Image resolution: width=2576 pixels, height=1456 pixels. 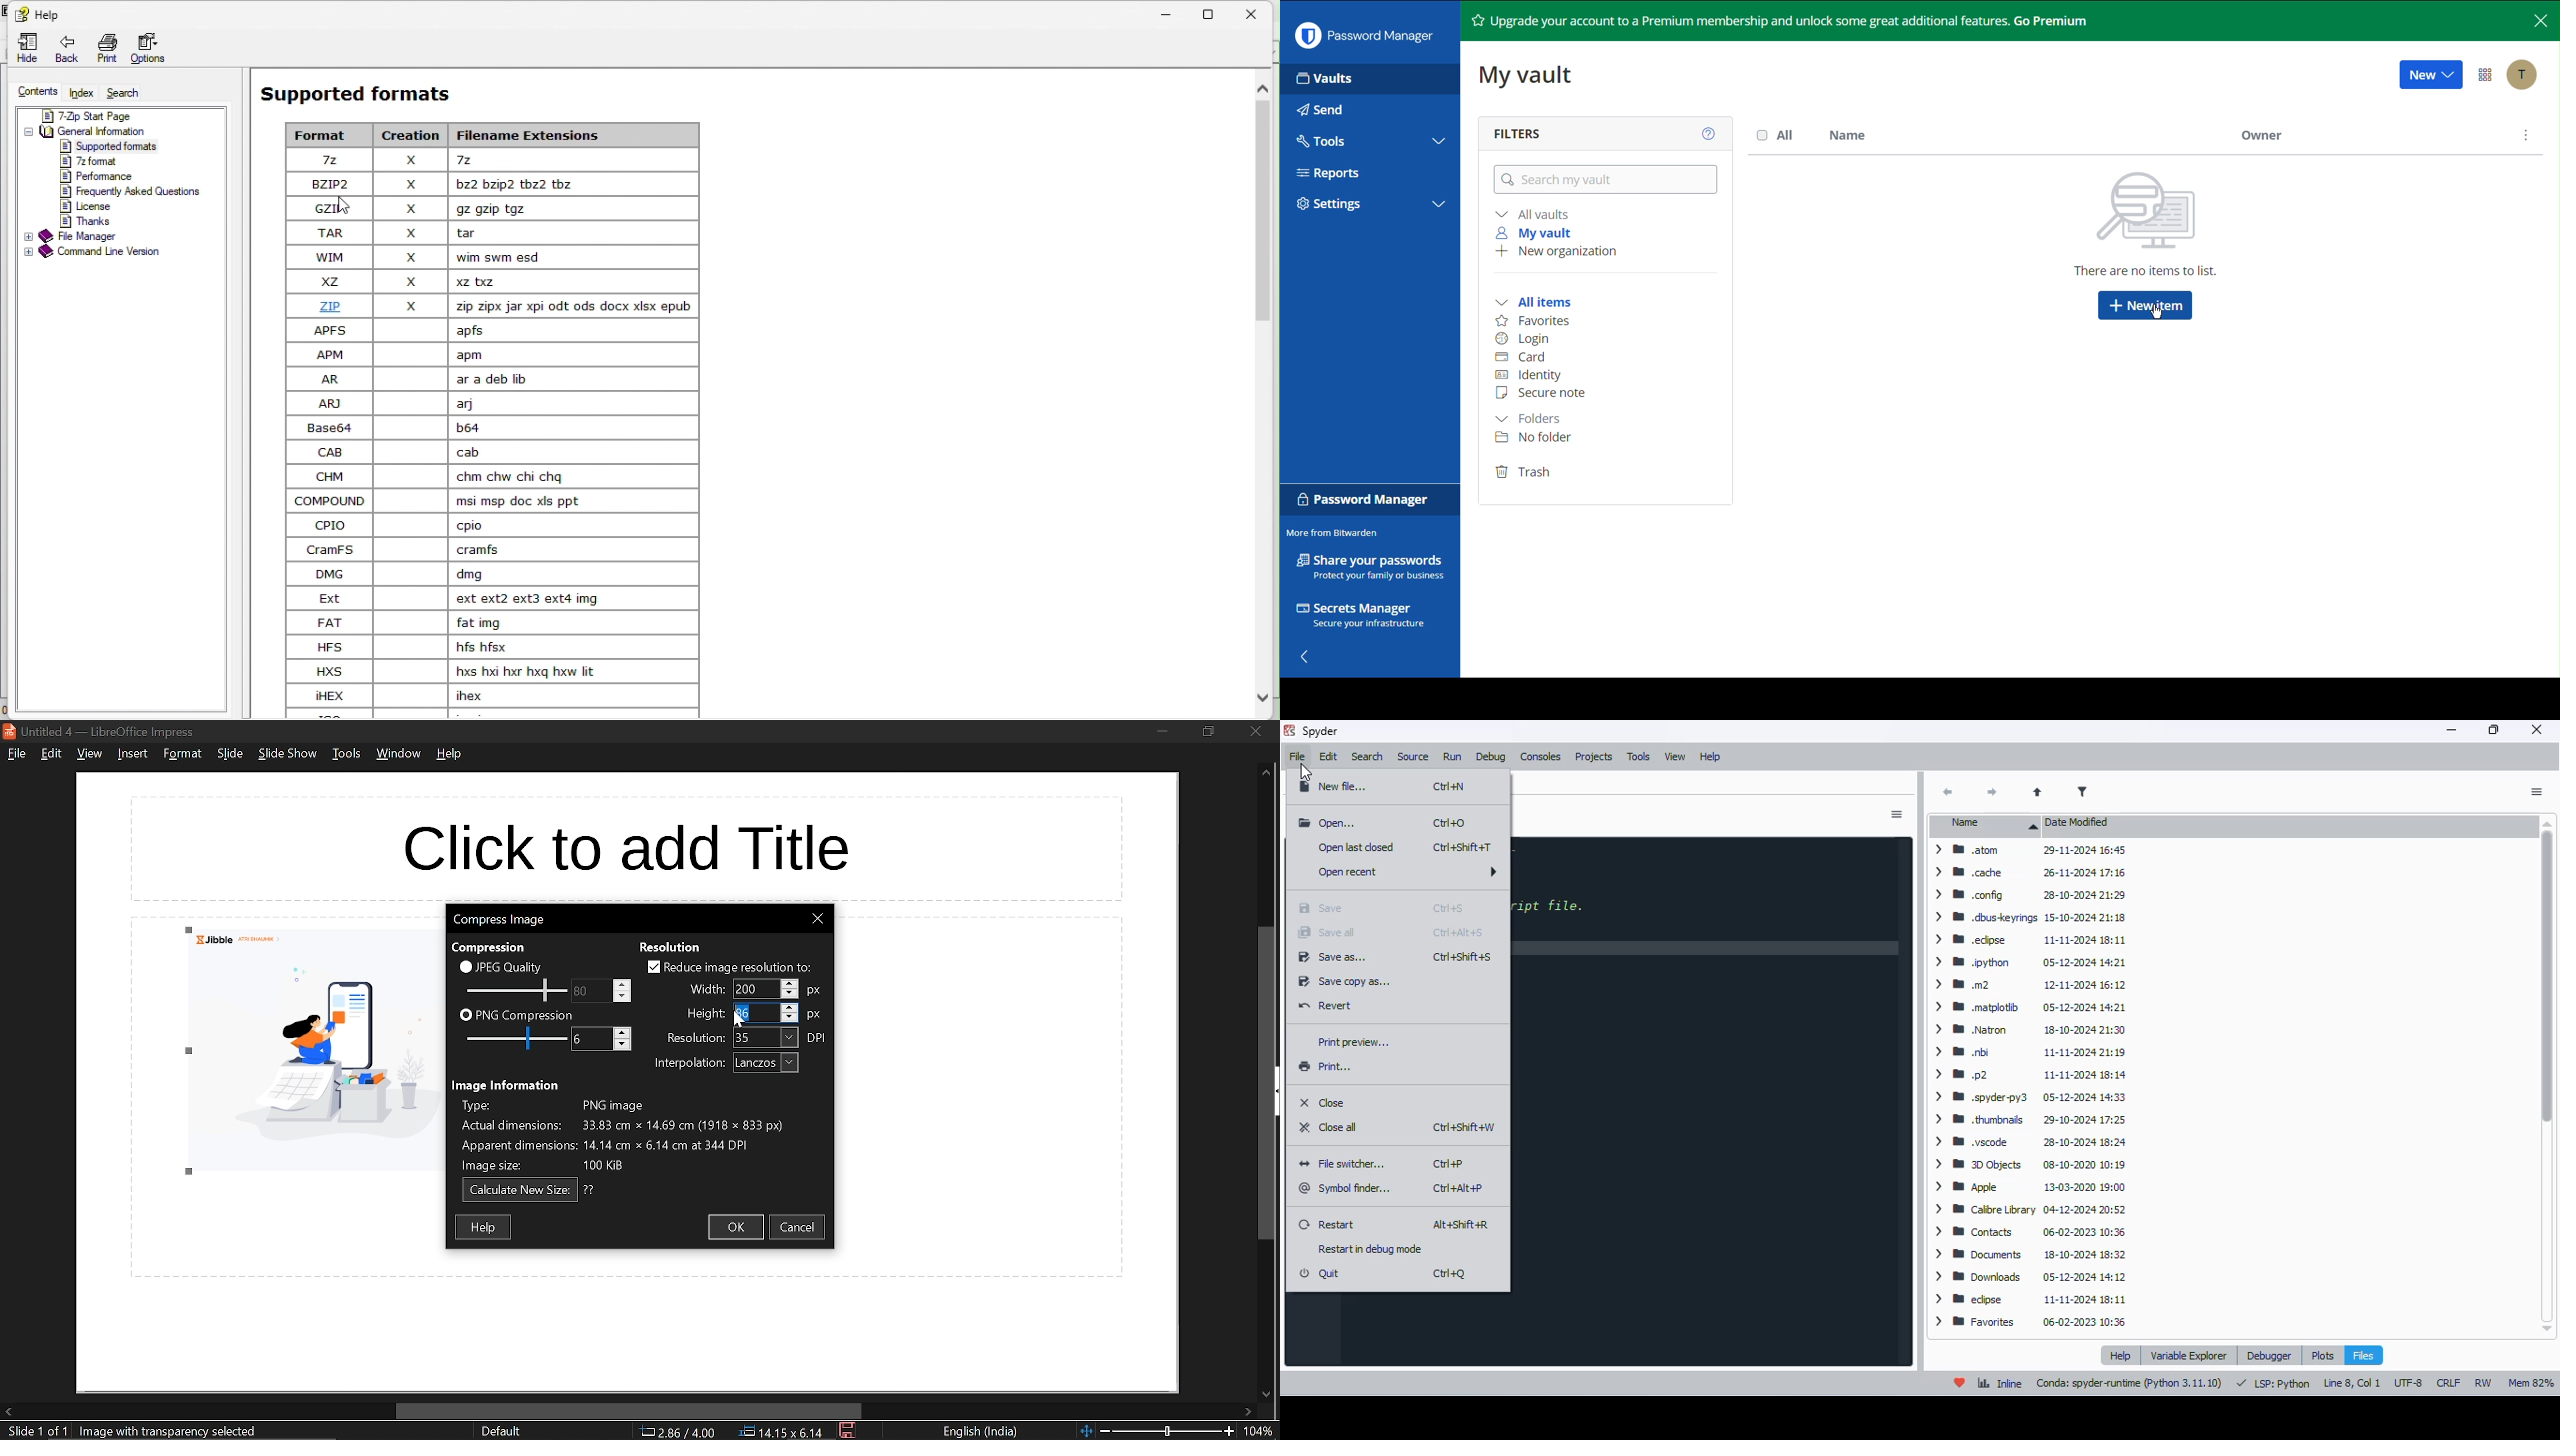 What do you see at coordinates (625, 847) in the screenshot?
I see `space for title` at bounding box center [625, 847].